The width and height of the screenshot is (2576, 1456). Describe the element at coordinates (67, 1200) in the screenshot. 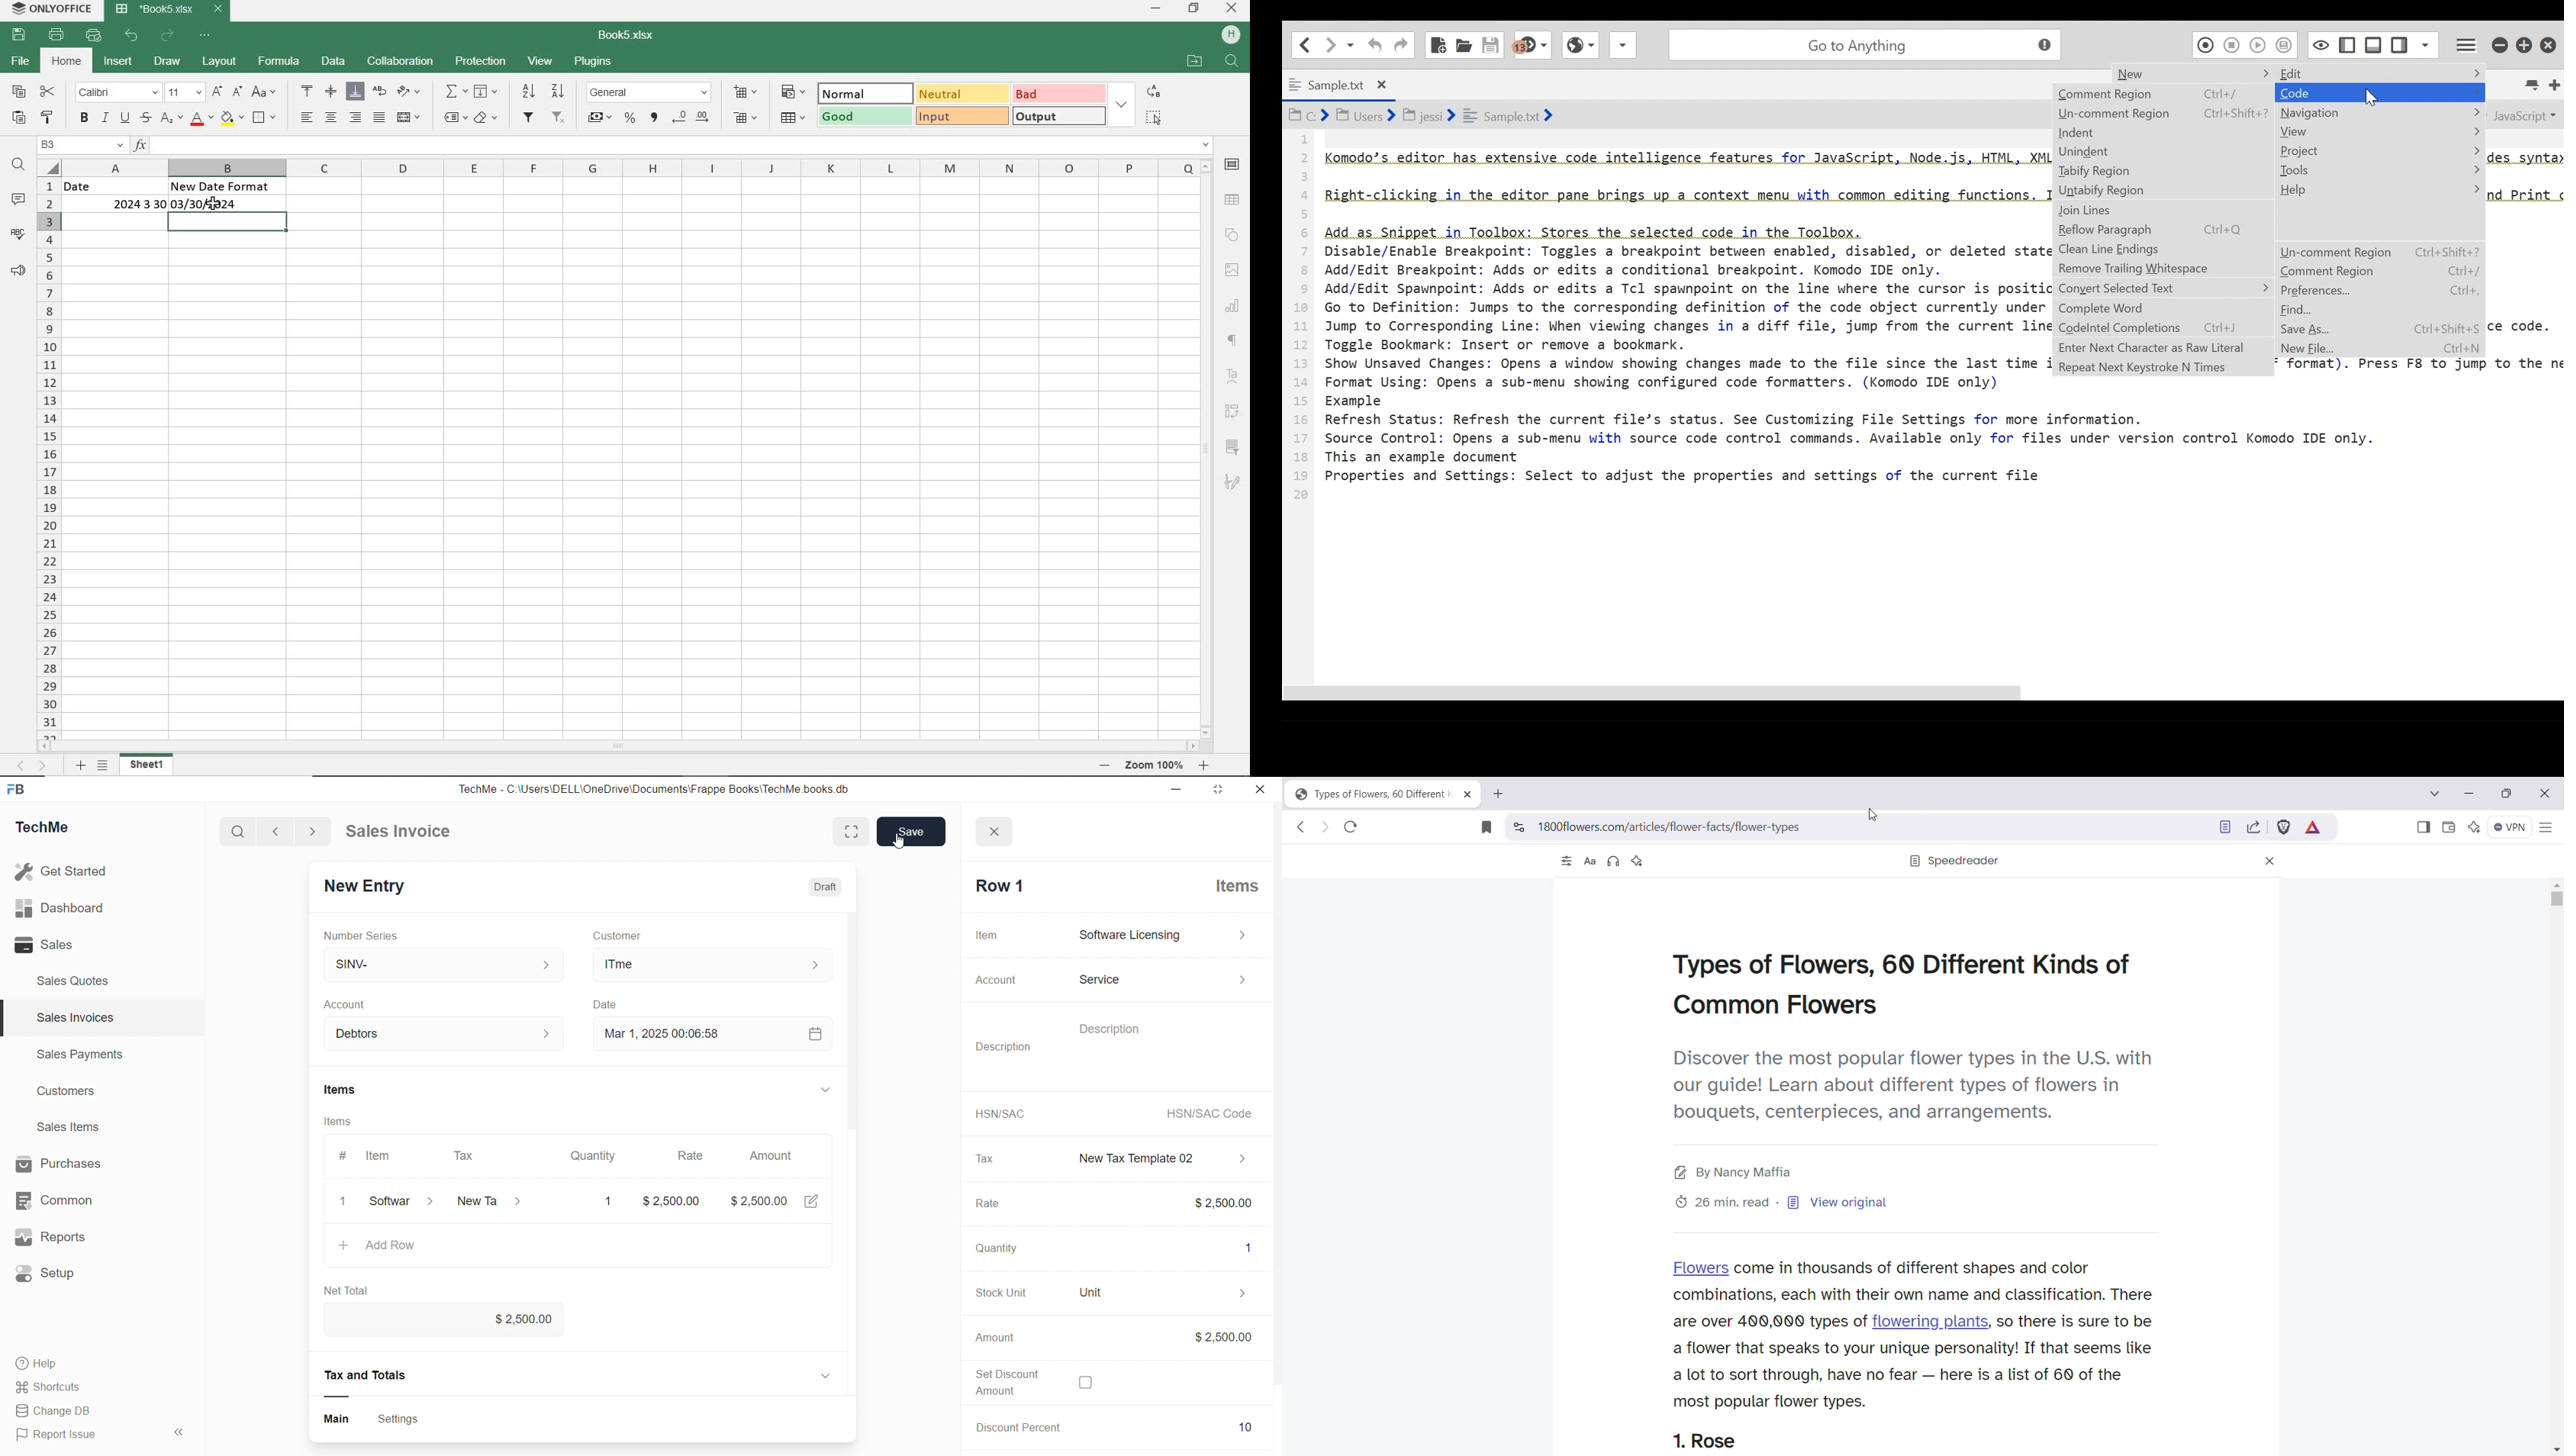

I see `EB Common` at that location.